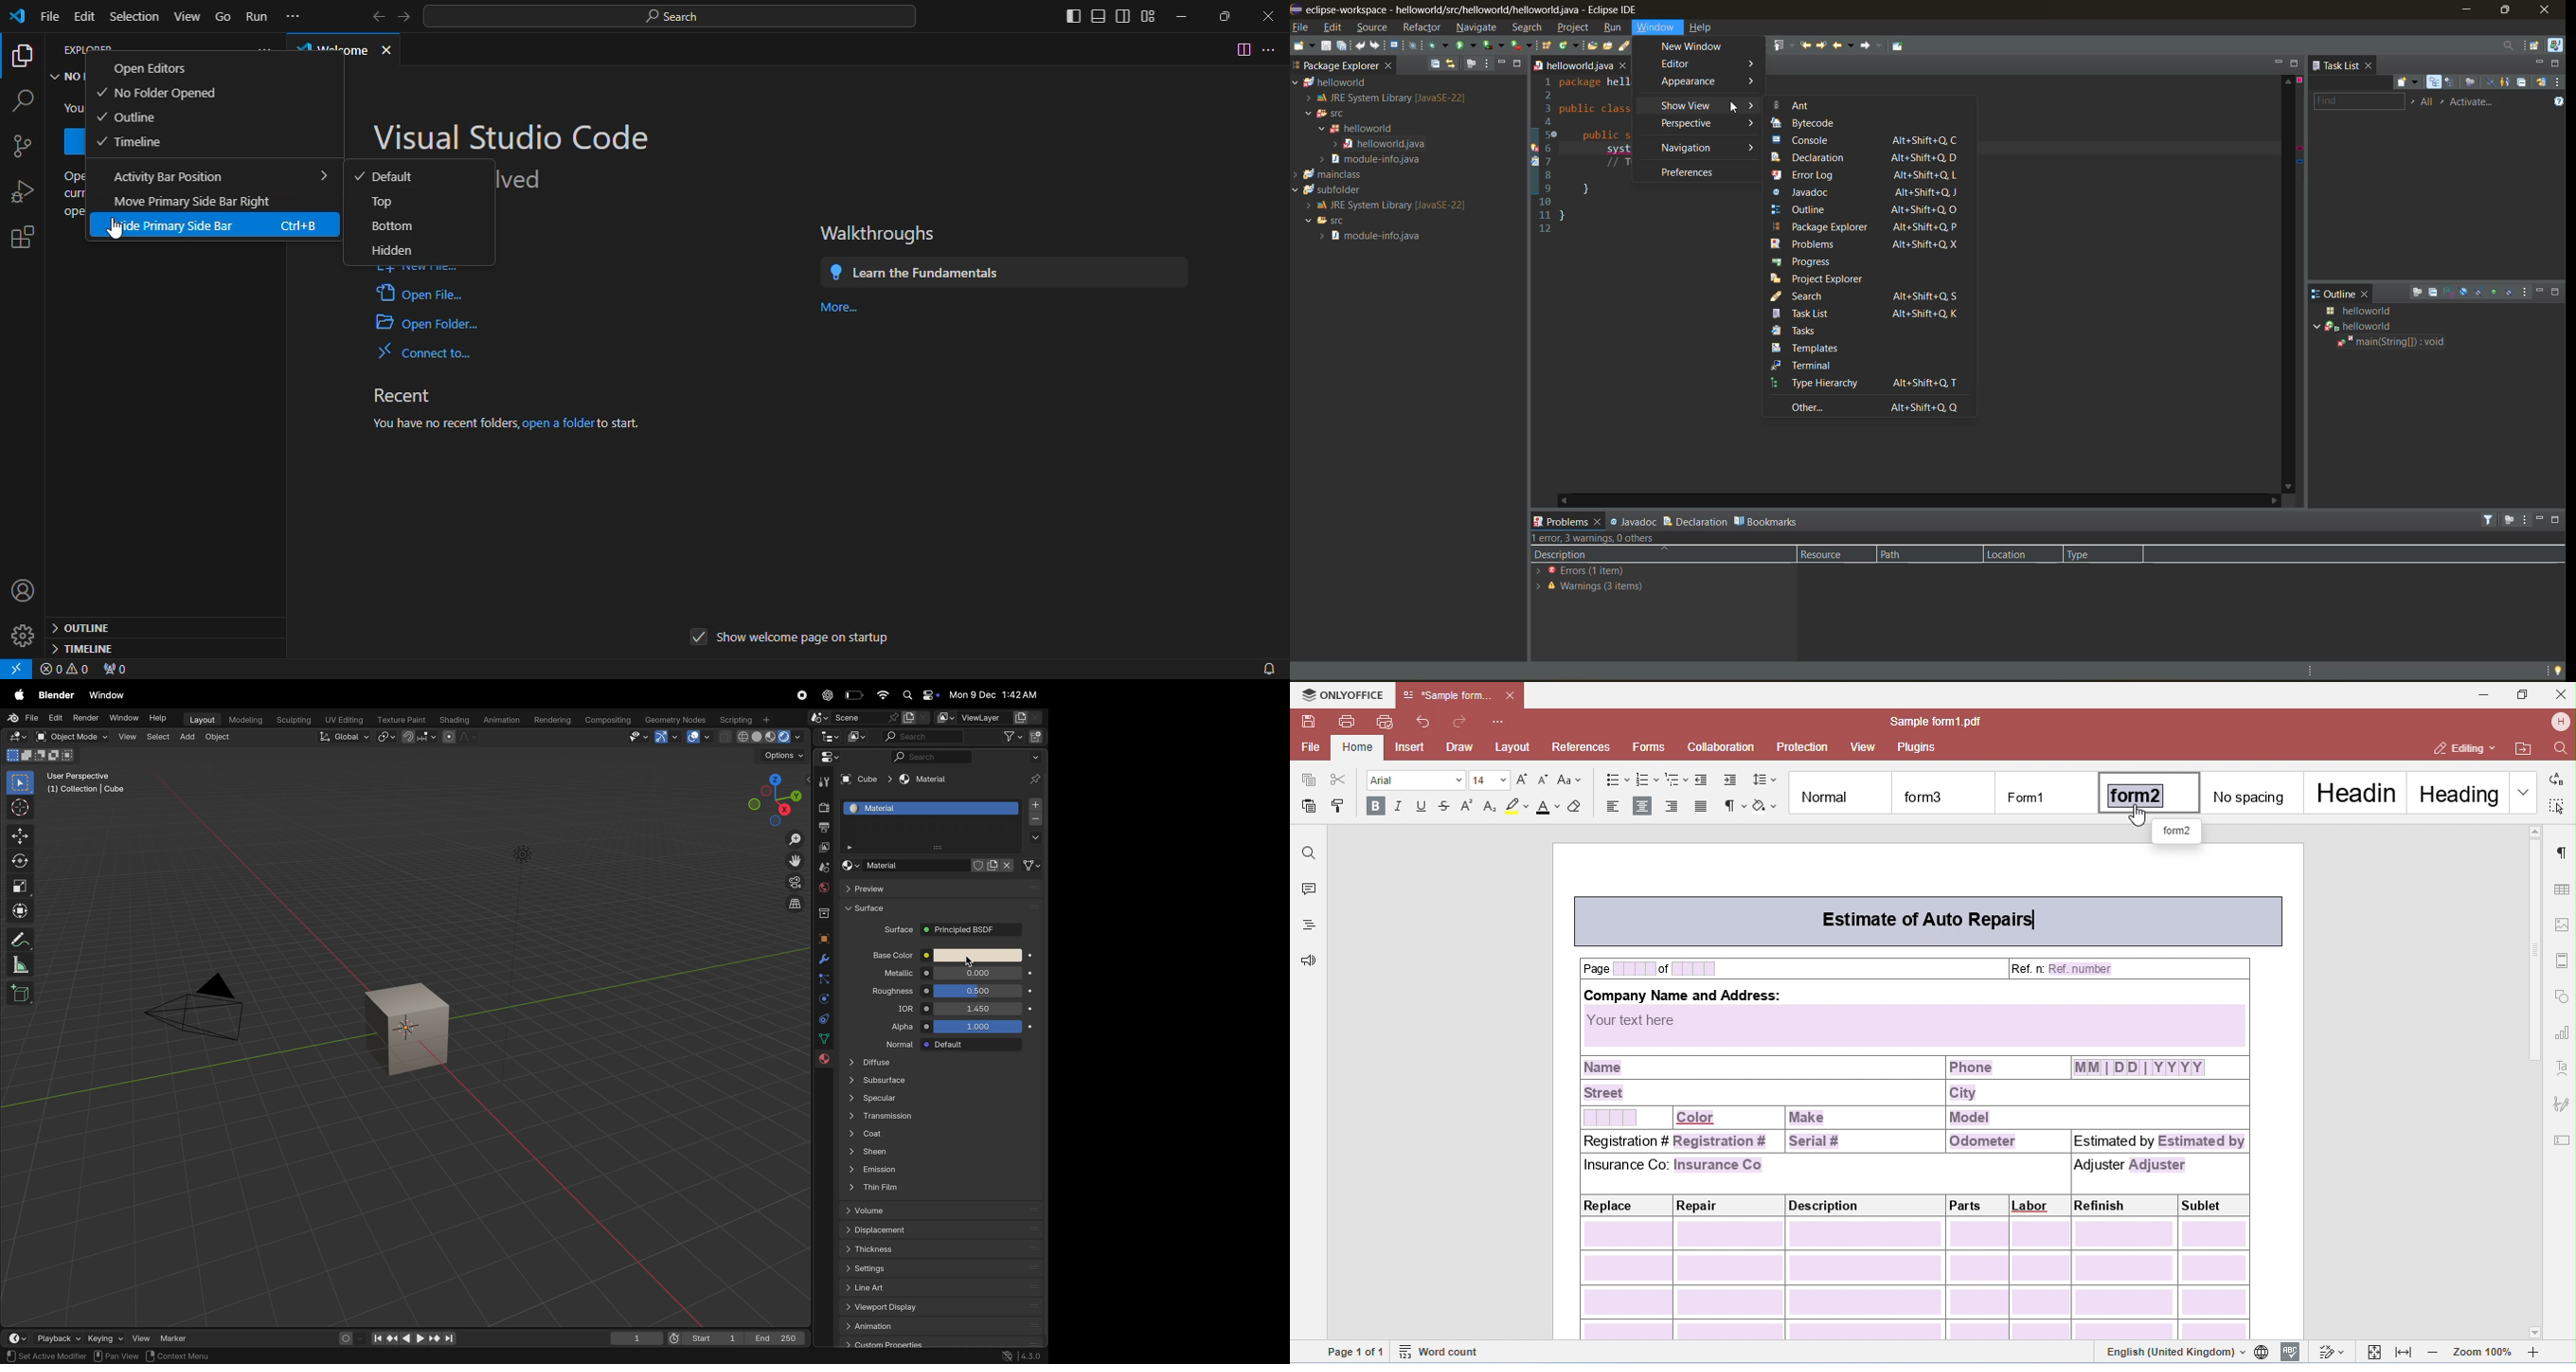 The height and width of the screenshot is (1372, 2576). What do you see at coordinates (11, 1336) in the screenshot?
I see `editor type` at bounding box center [11, 1336].